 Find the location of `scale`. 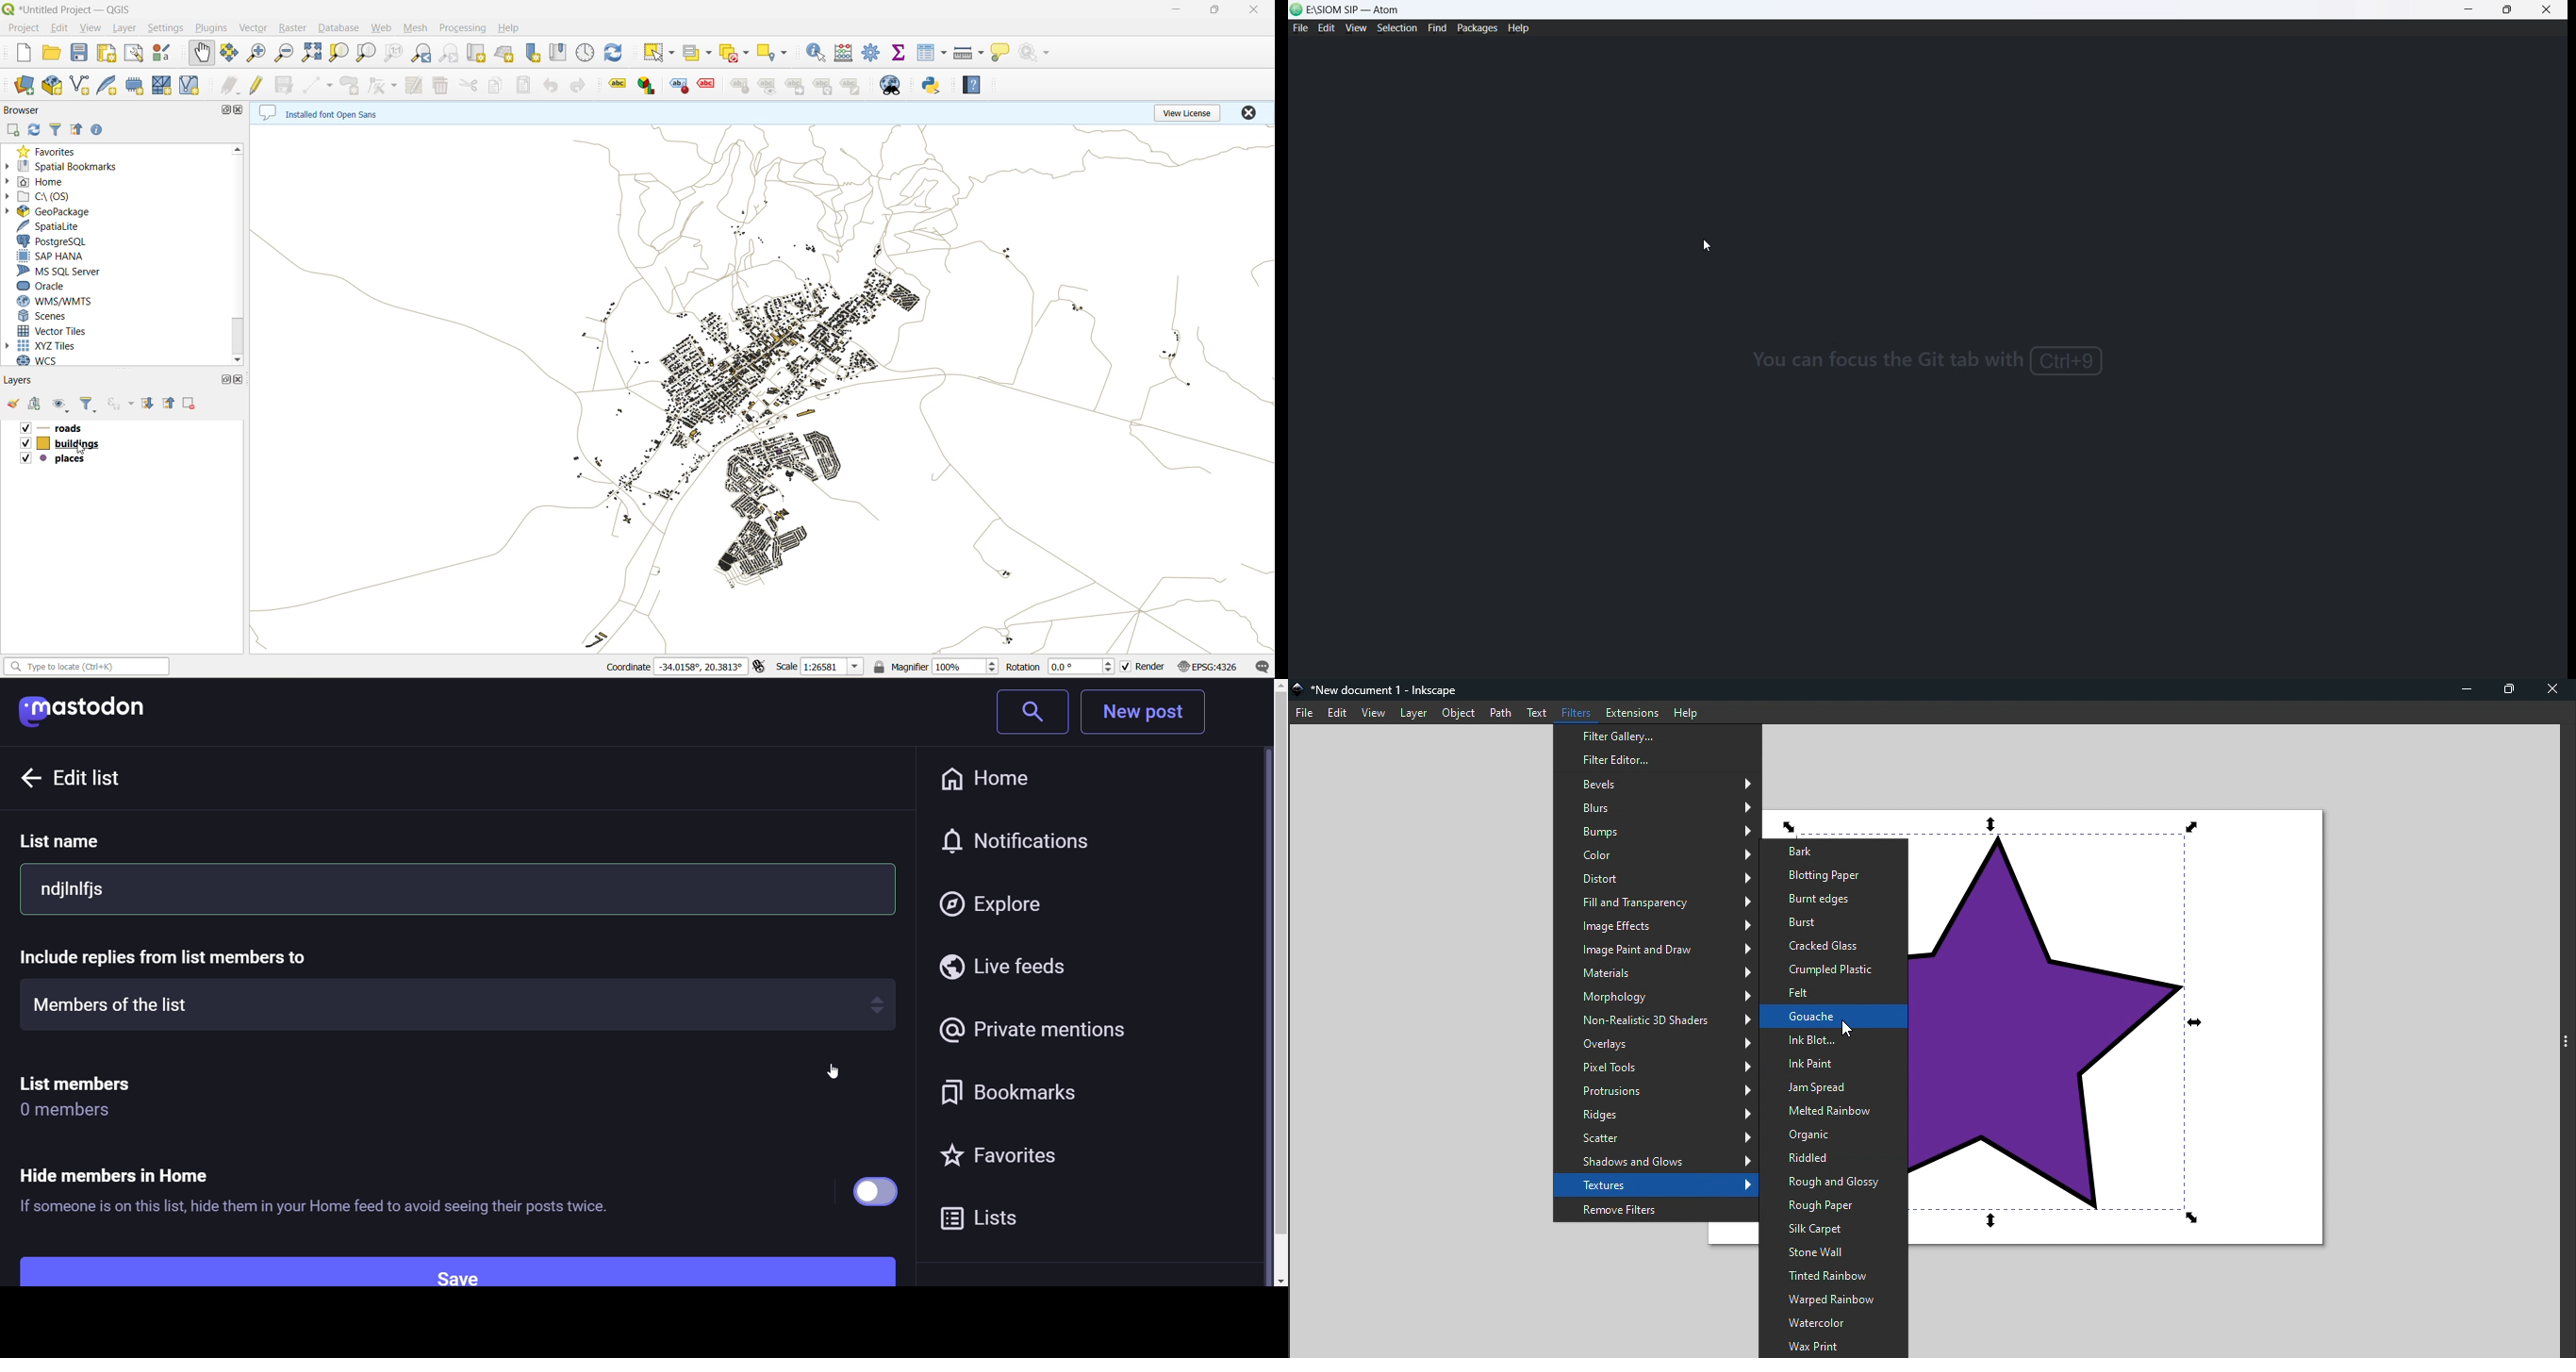

scale is located at coordinates (820, 668).